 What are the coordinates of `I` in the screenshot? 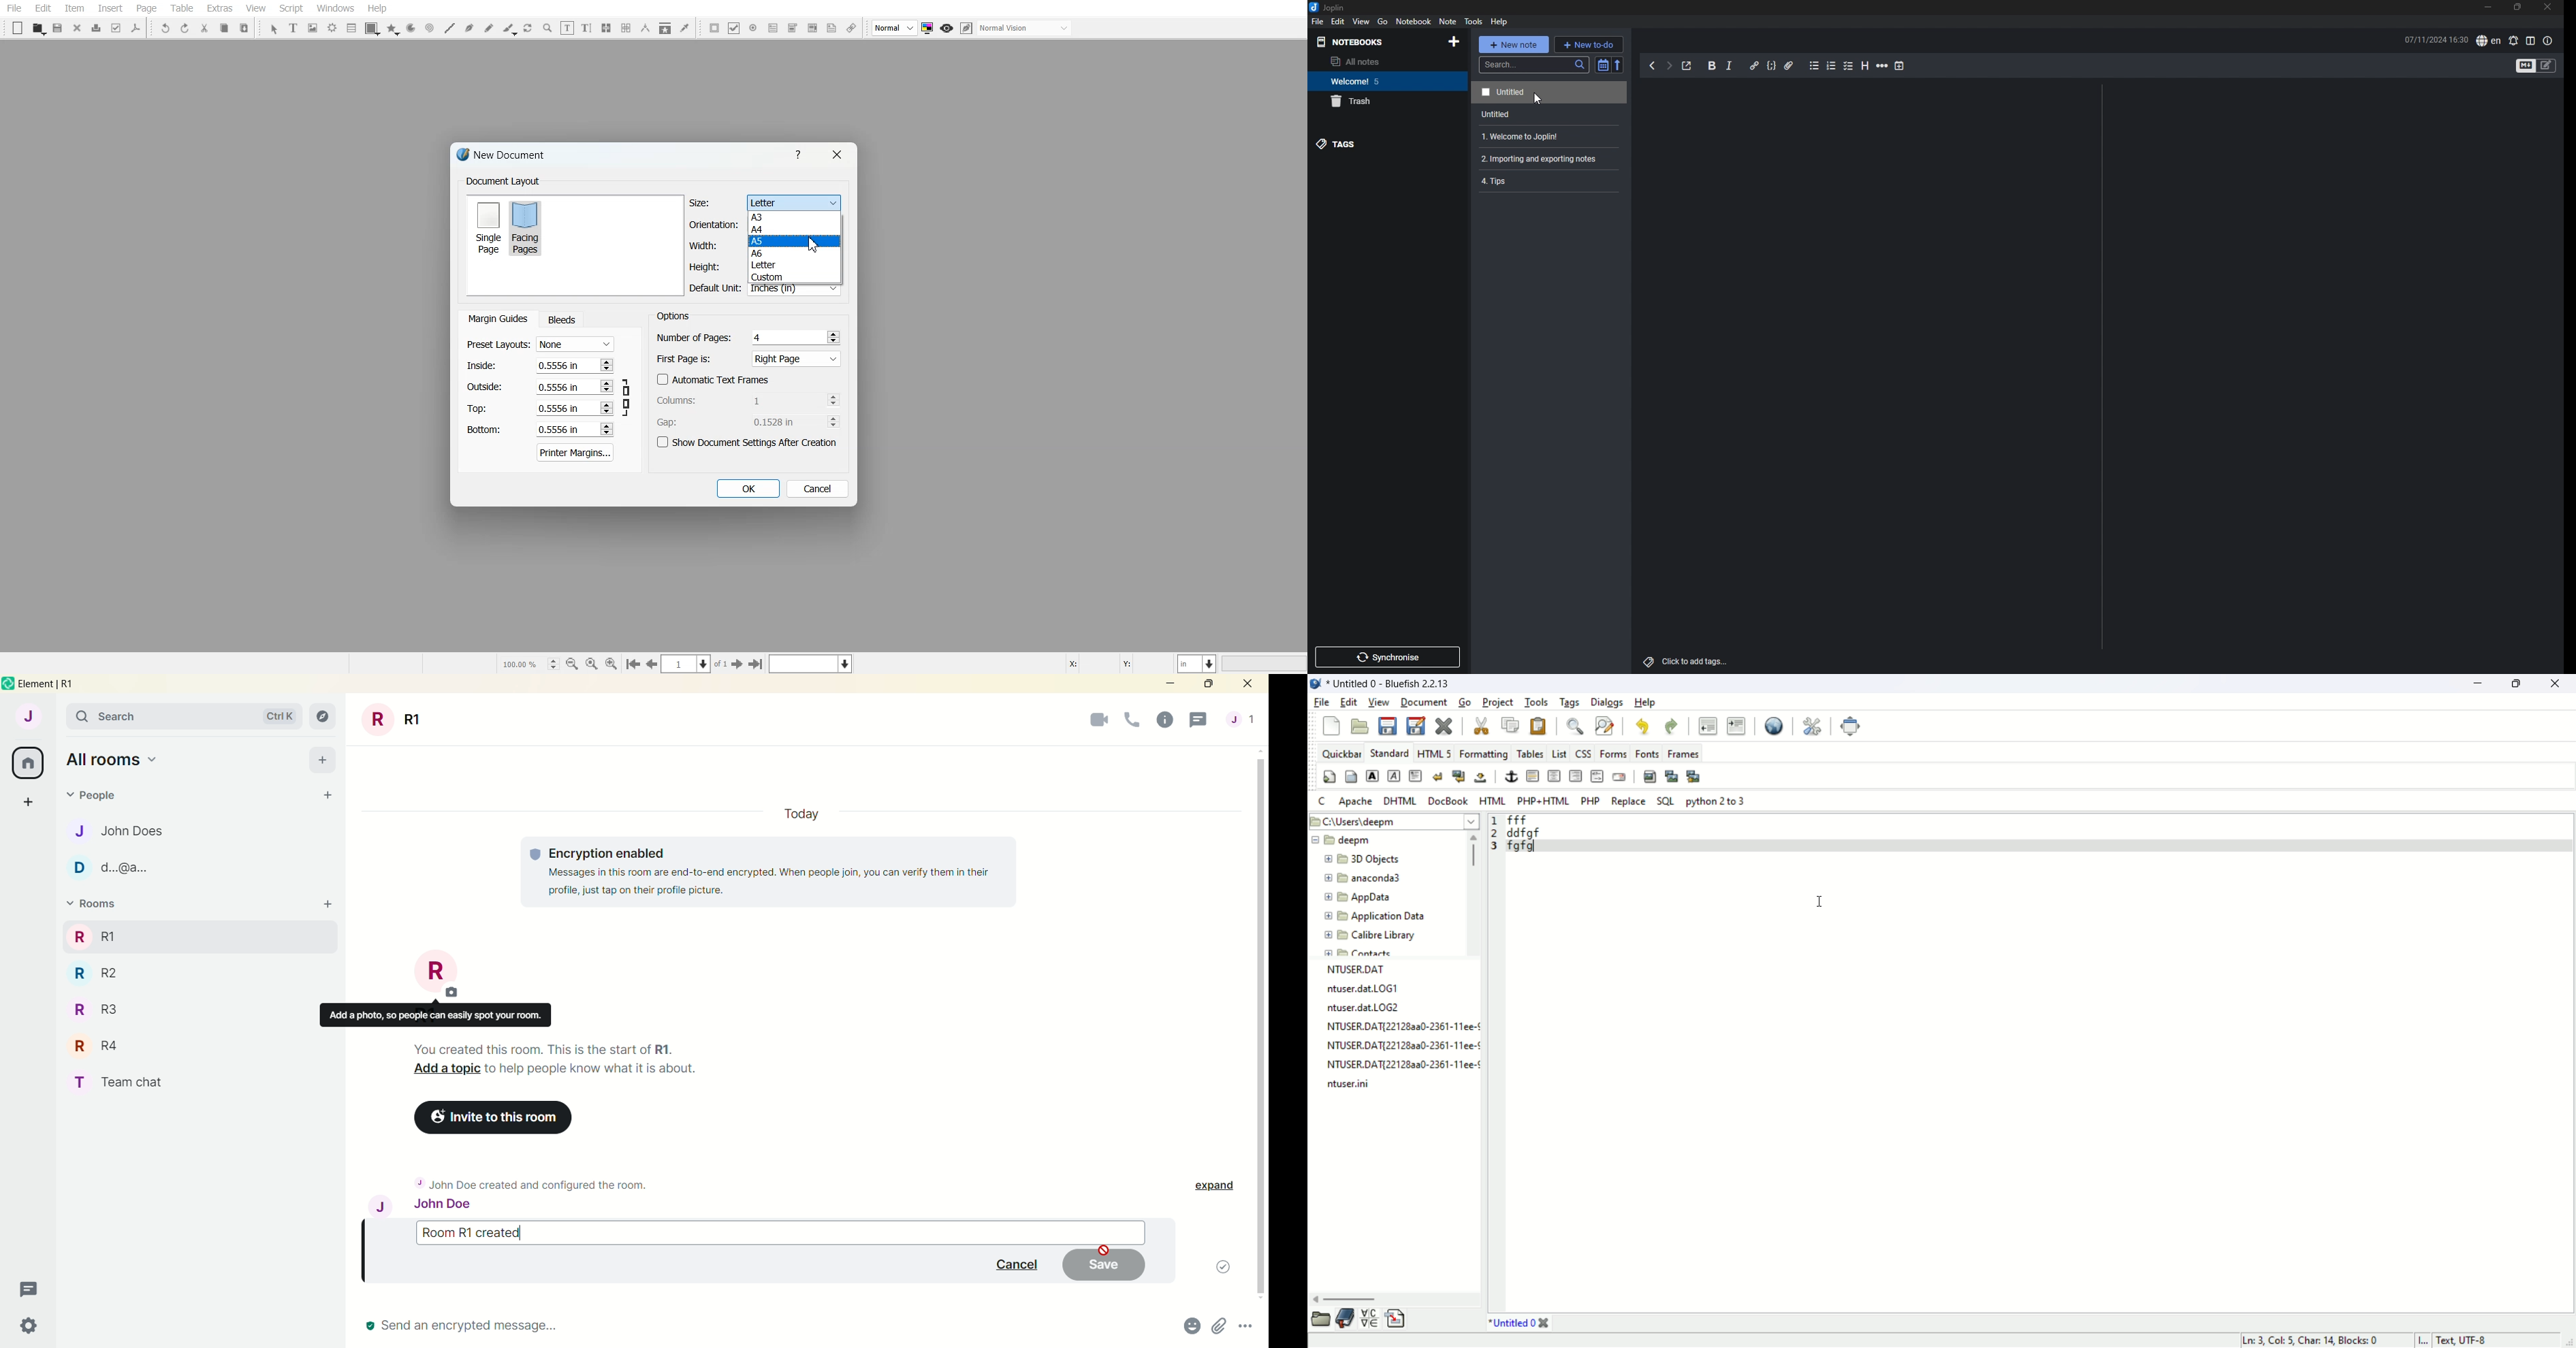 It's located at (2424, 1339).